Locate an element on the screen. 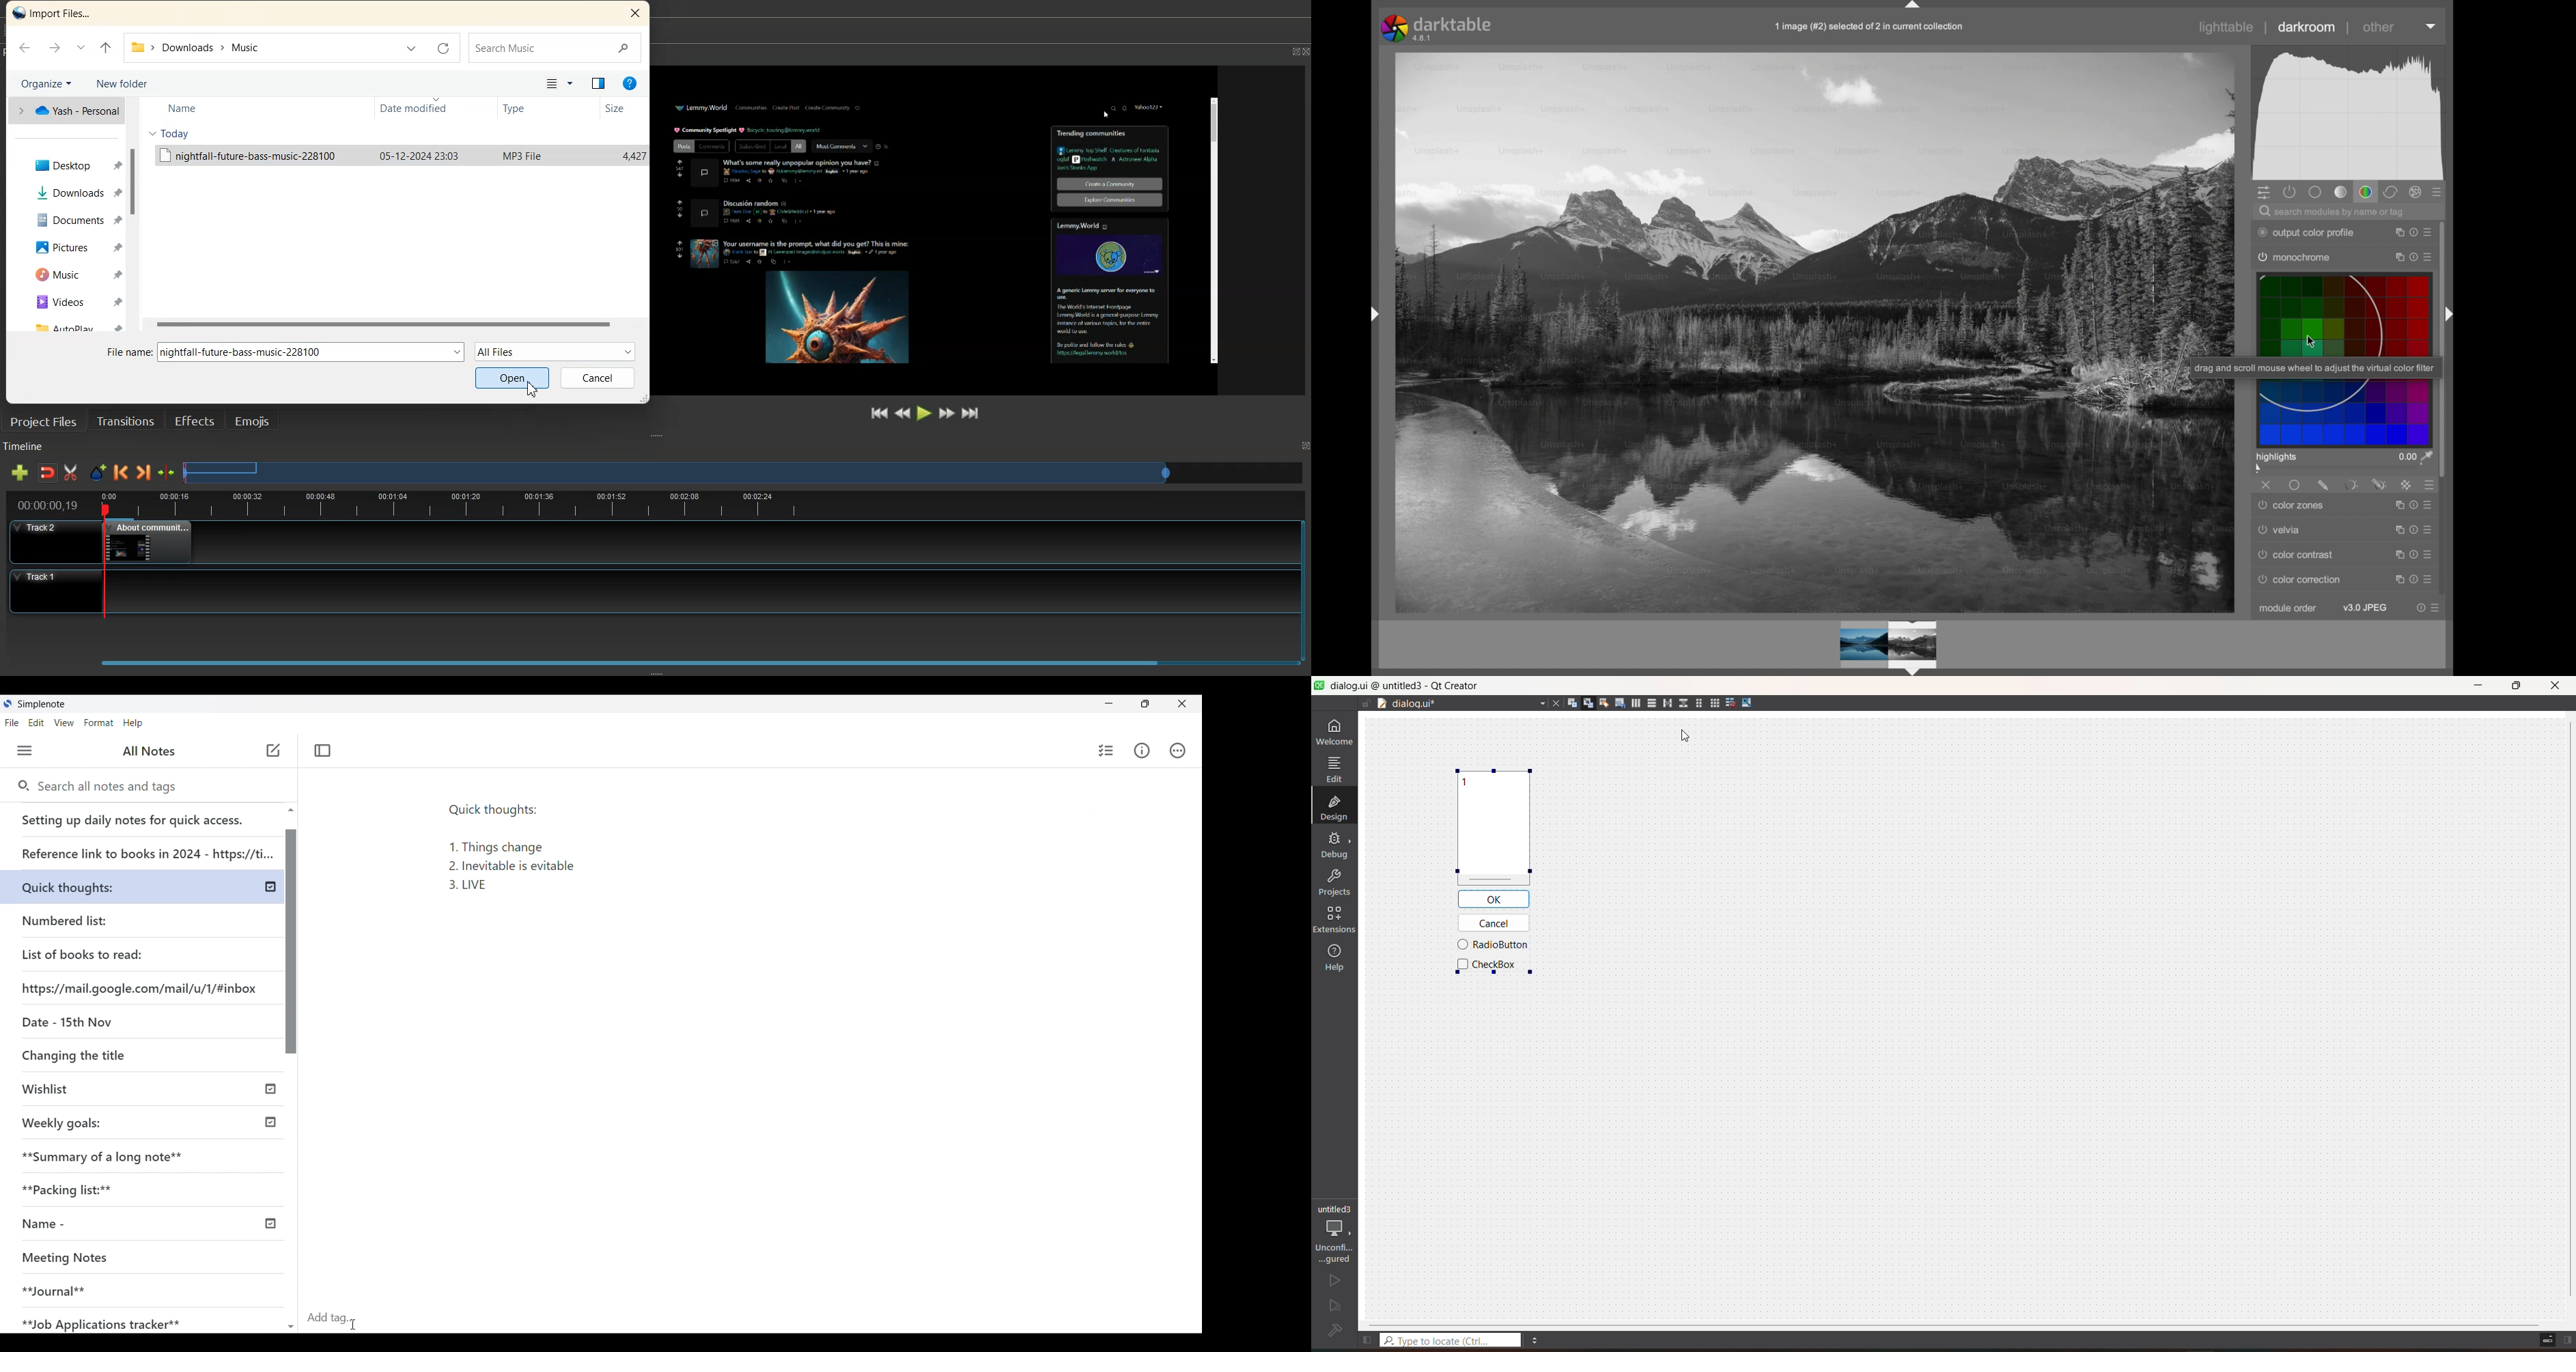 Image resolution: width=2576 pixels, height=1372 pixels. current file name is located at coordinates (1467, 704).